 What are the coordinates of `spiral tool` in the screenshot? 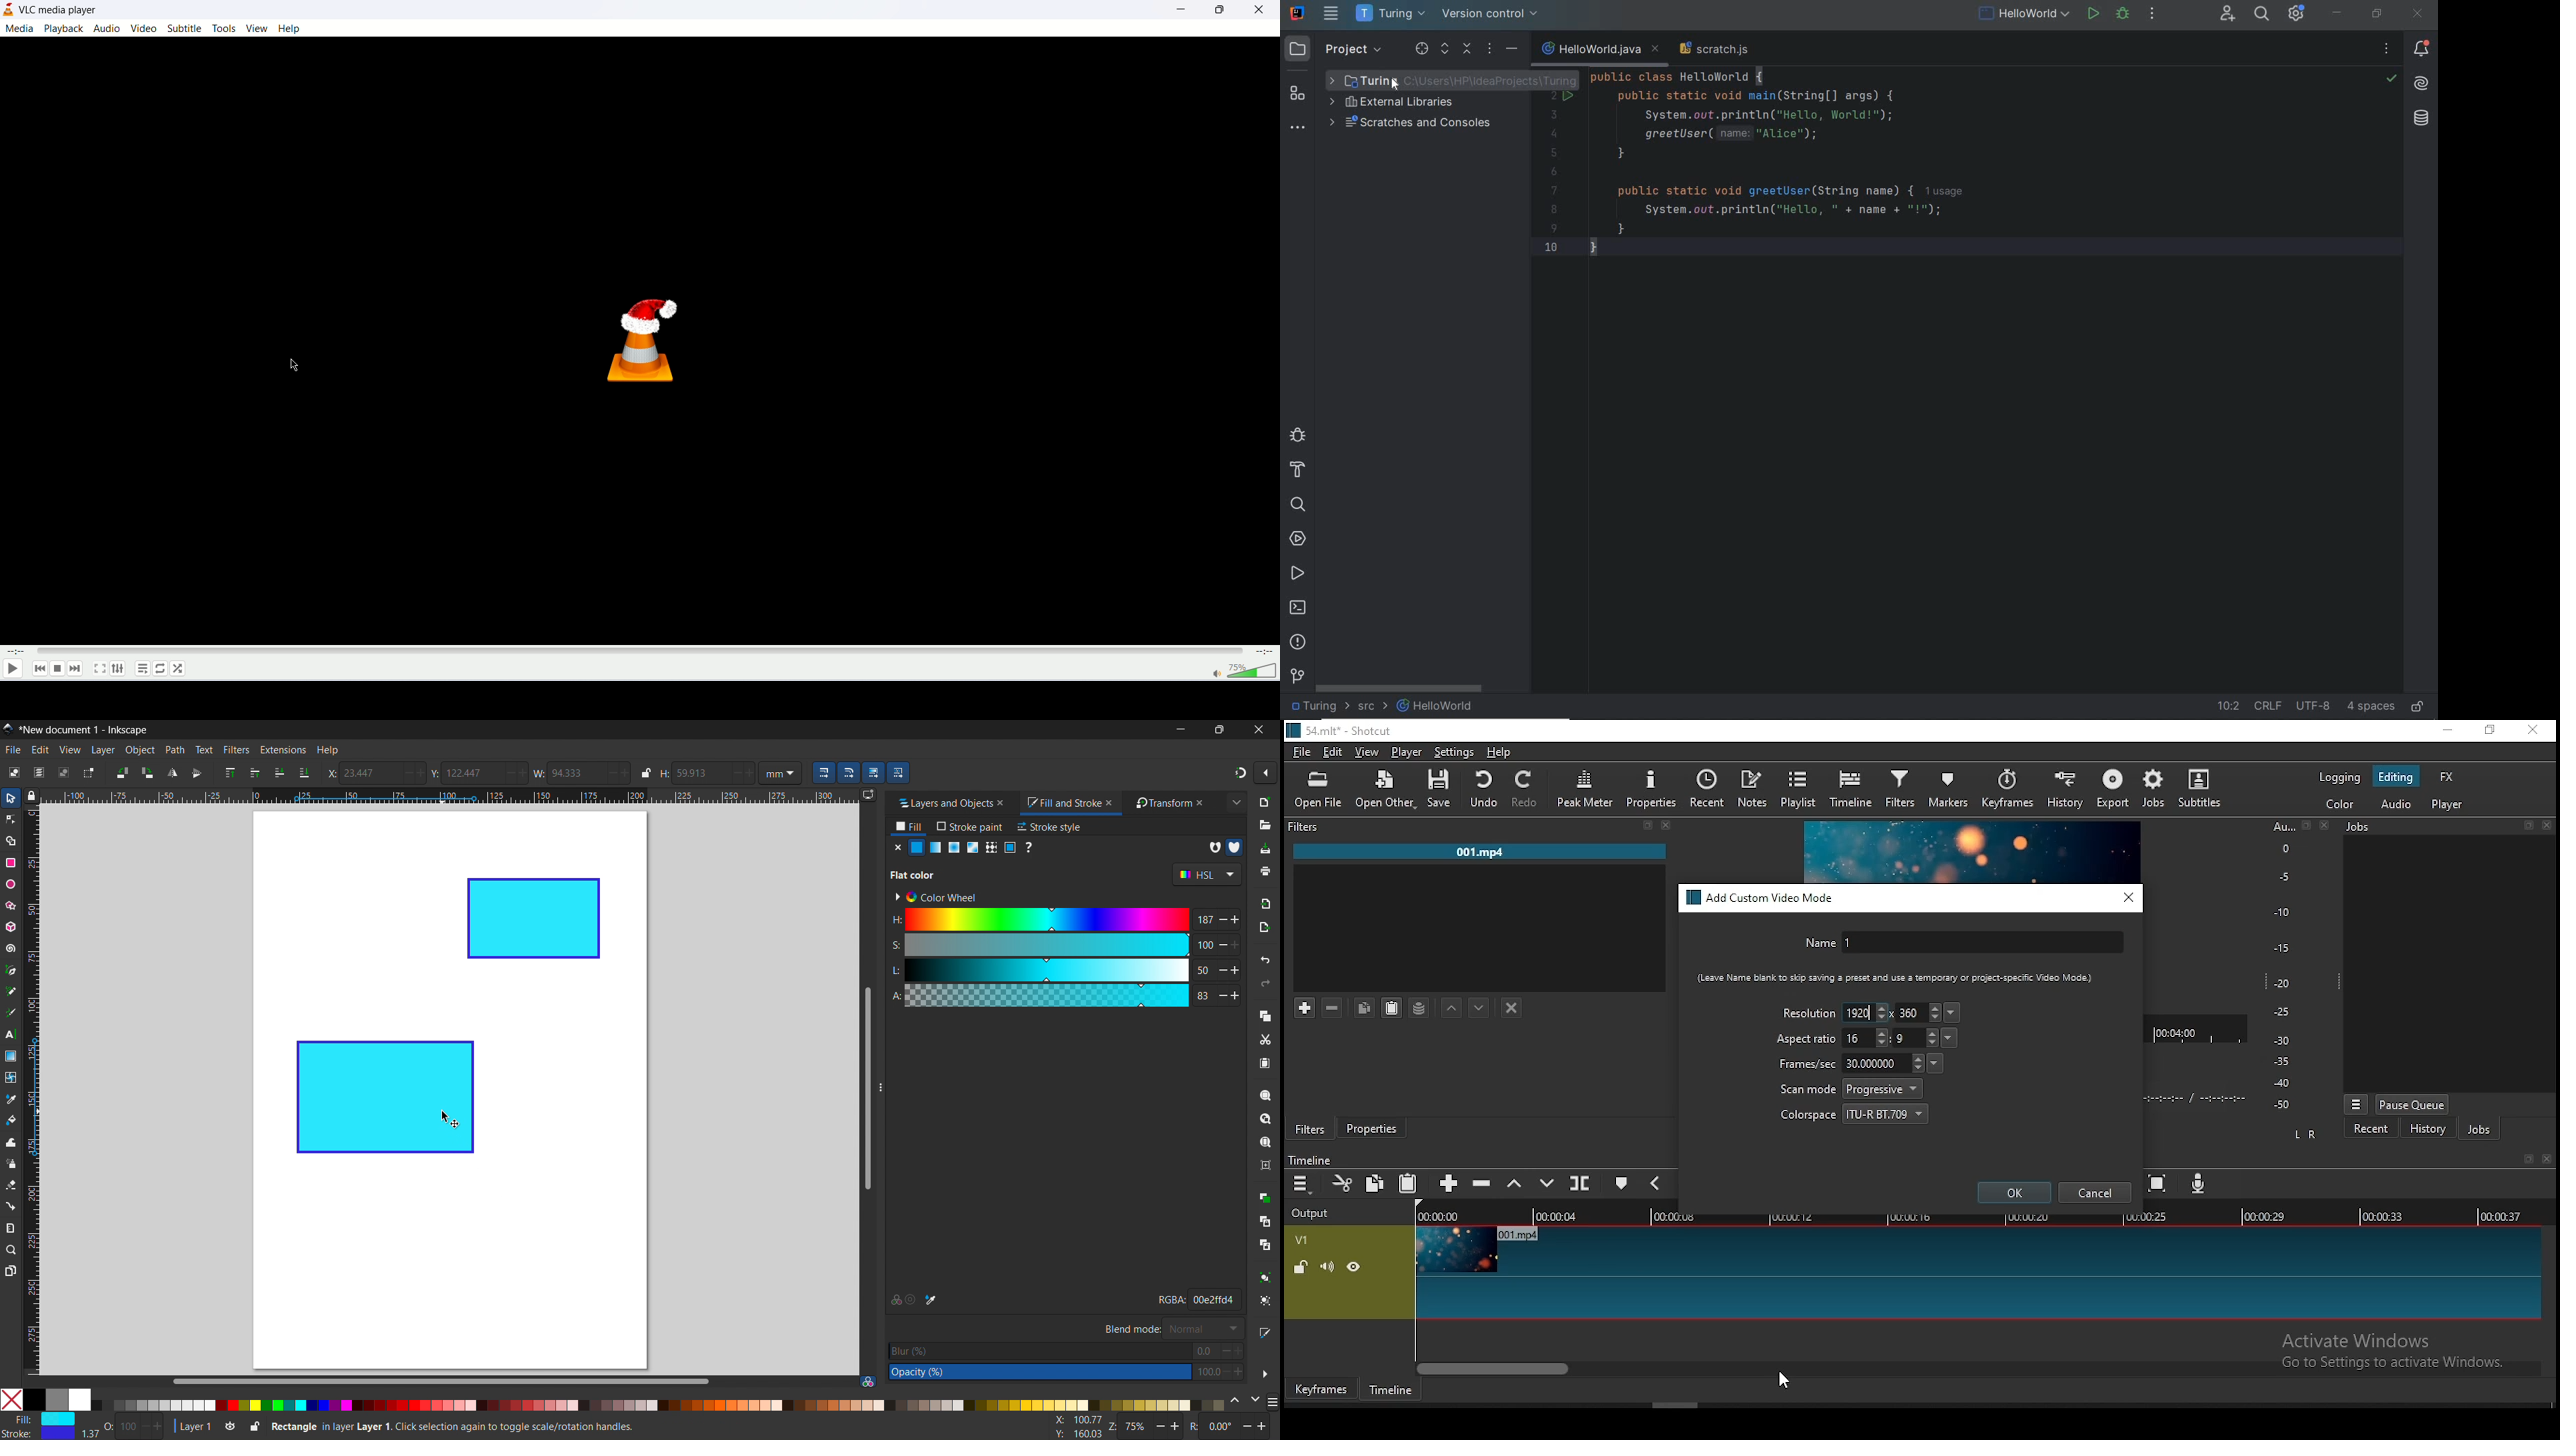 It's located at (9, 948).